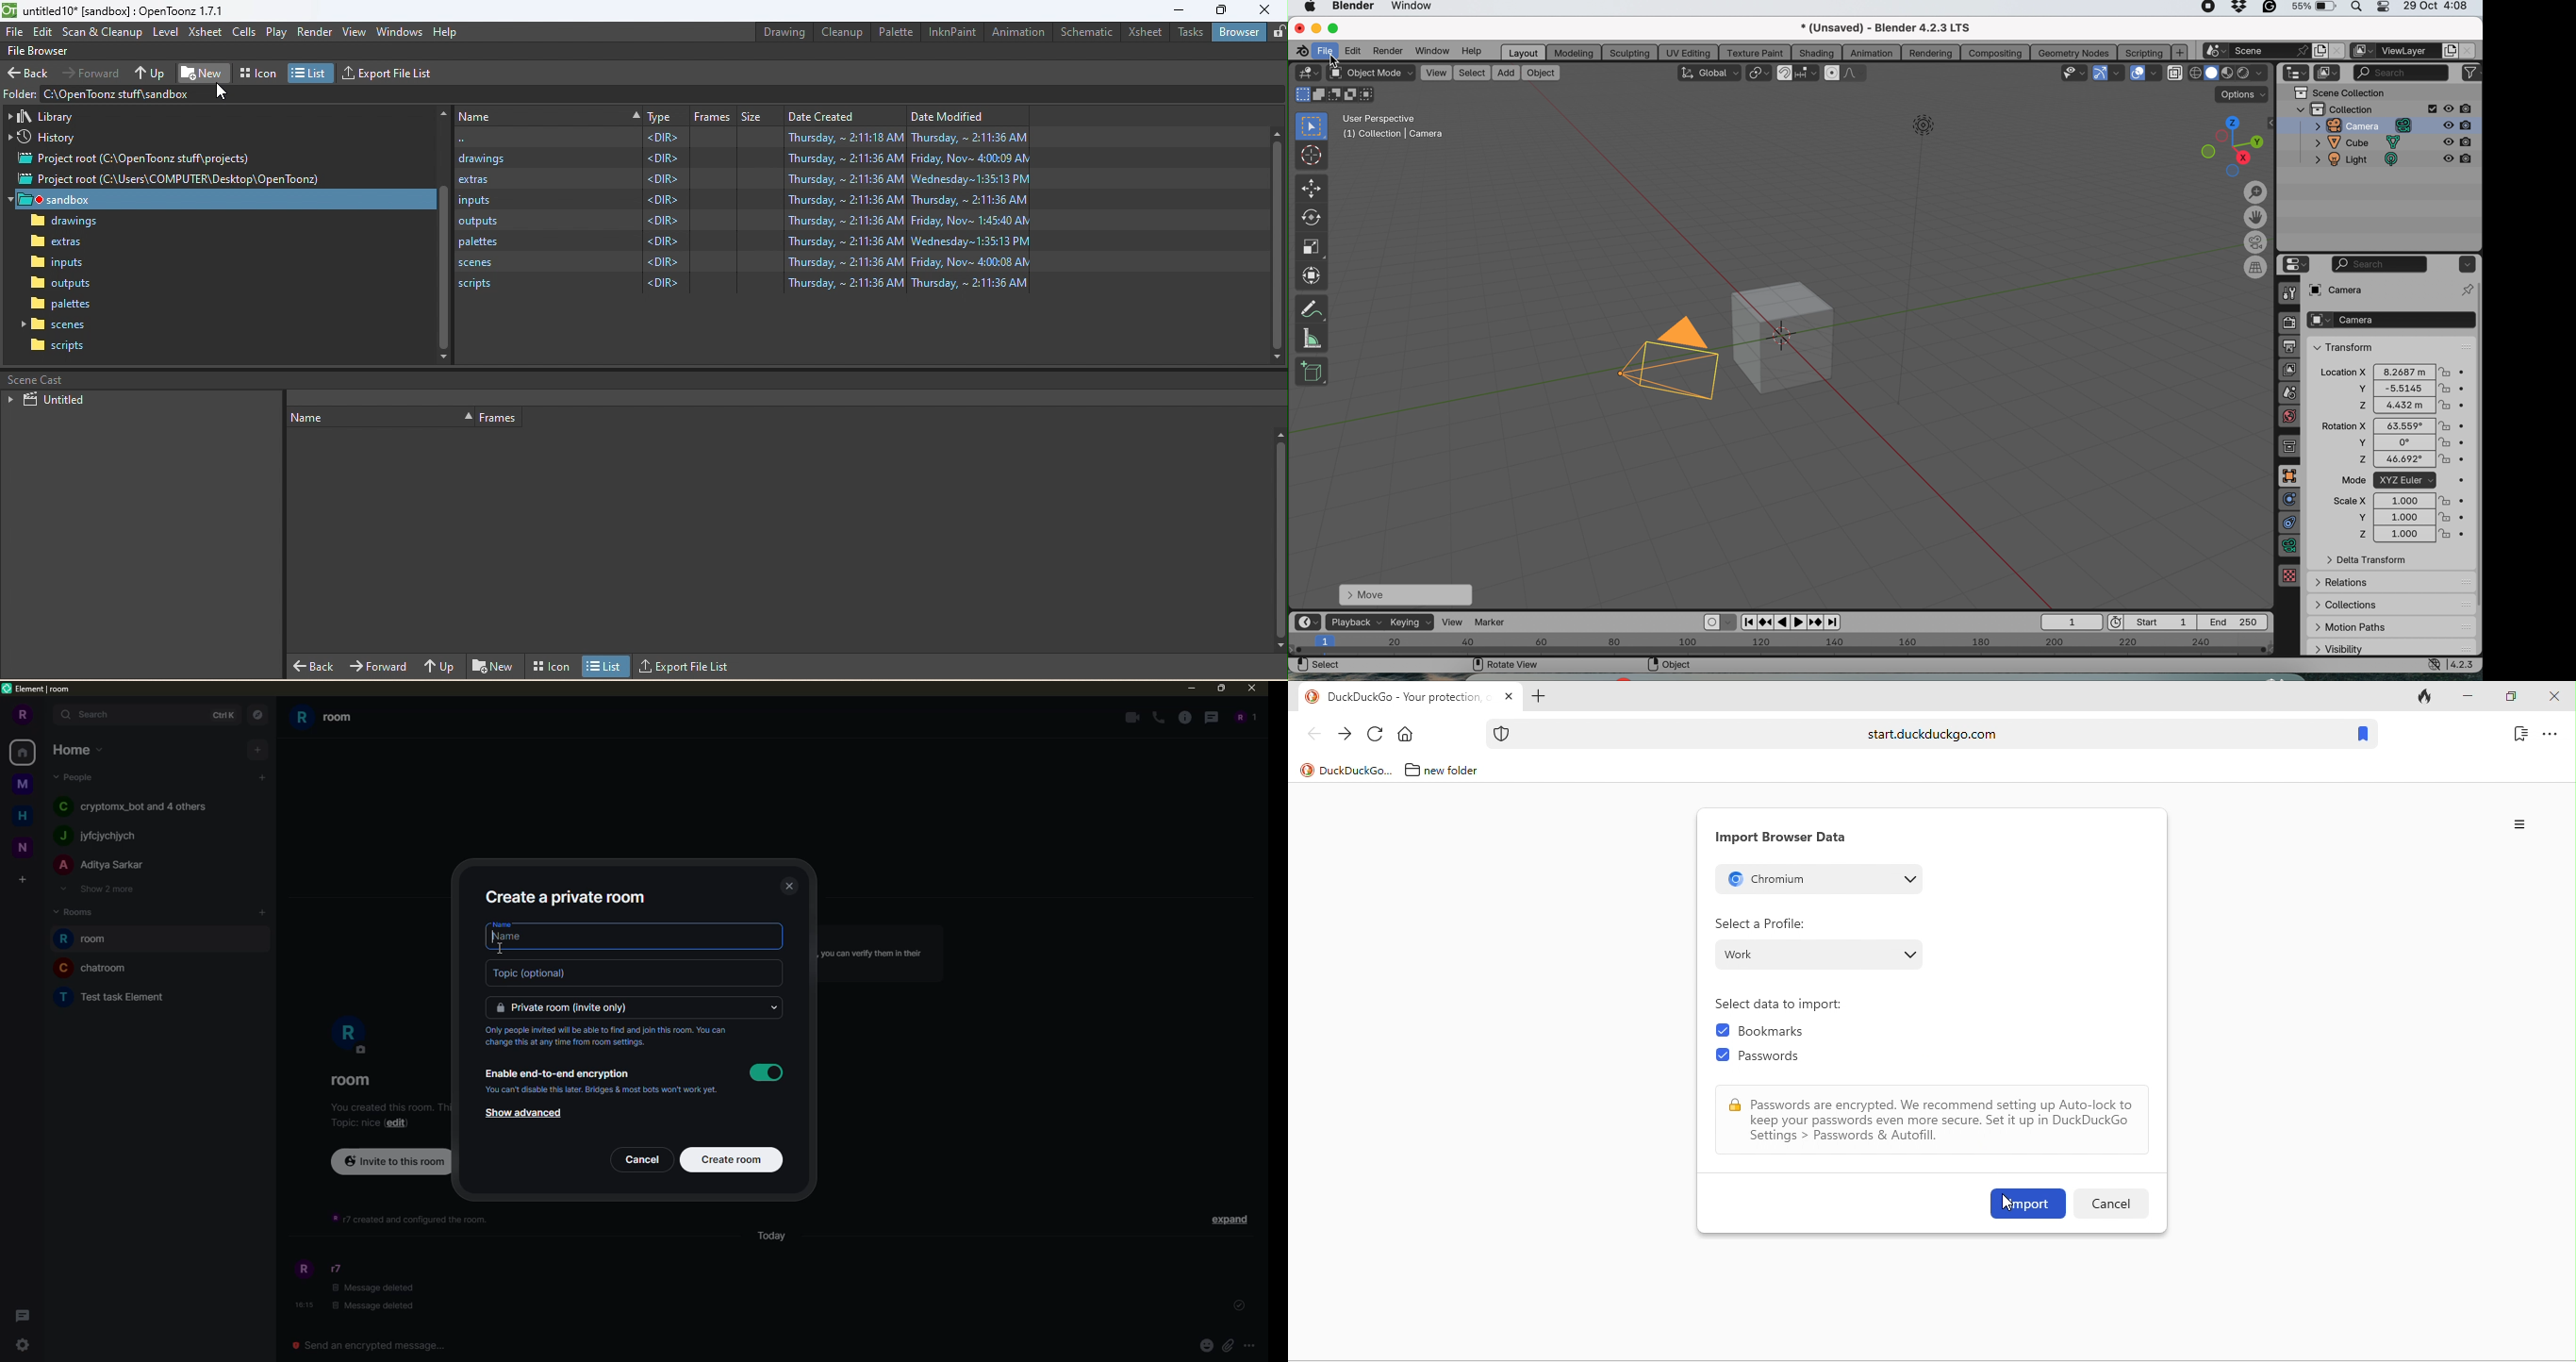 The width and height of the screenshot is (2576, 1372). What do you see at coordinates (259, 750) in the screenshot?
I see `add` at bounding box center [259, 750].